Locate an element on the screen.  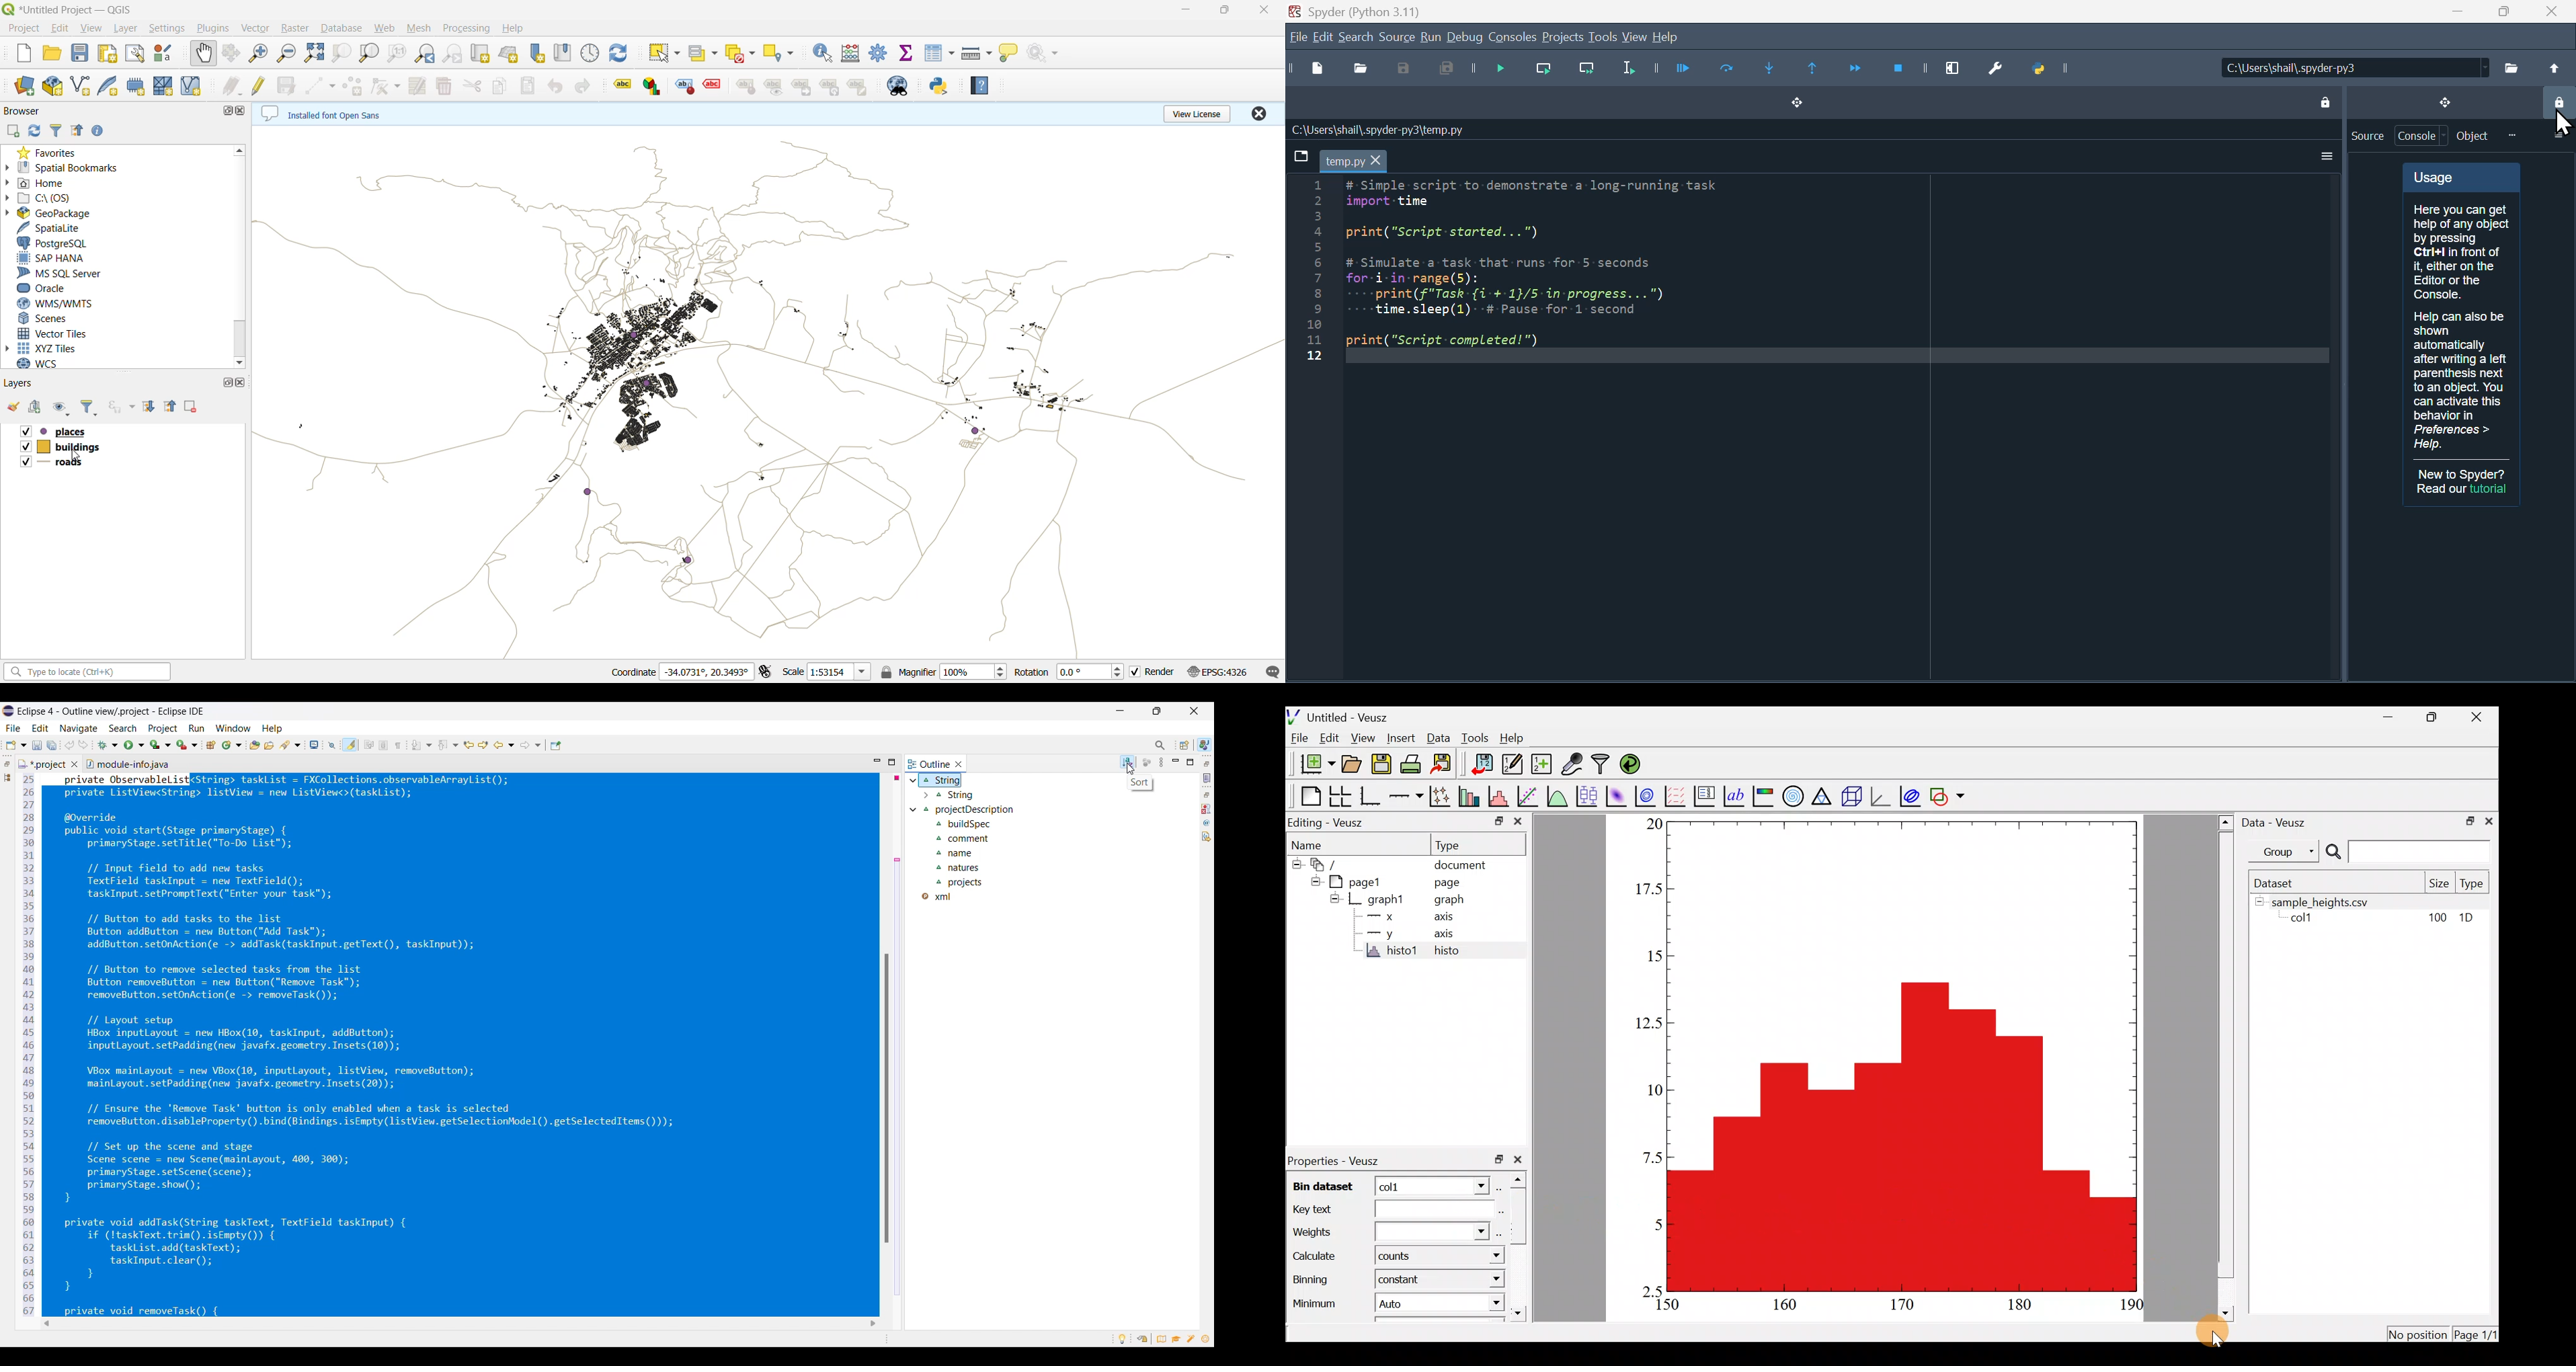
zoom full is located at coordinates (315, 53).